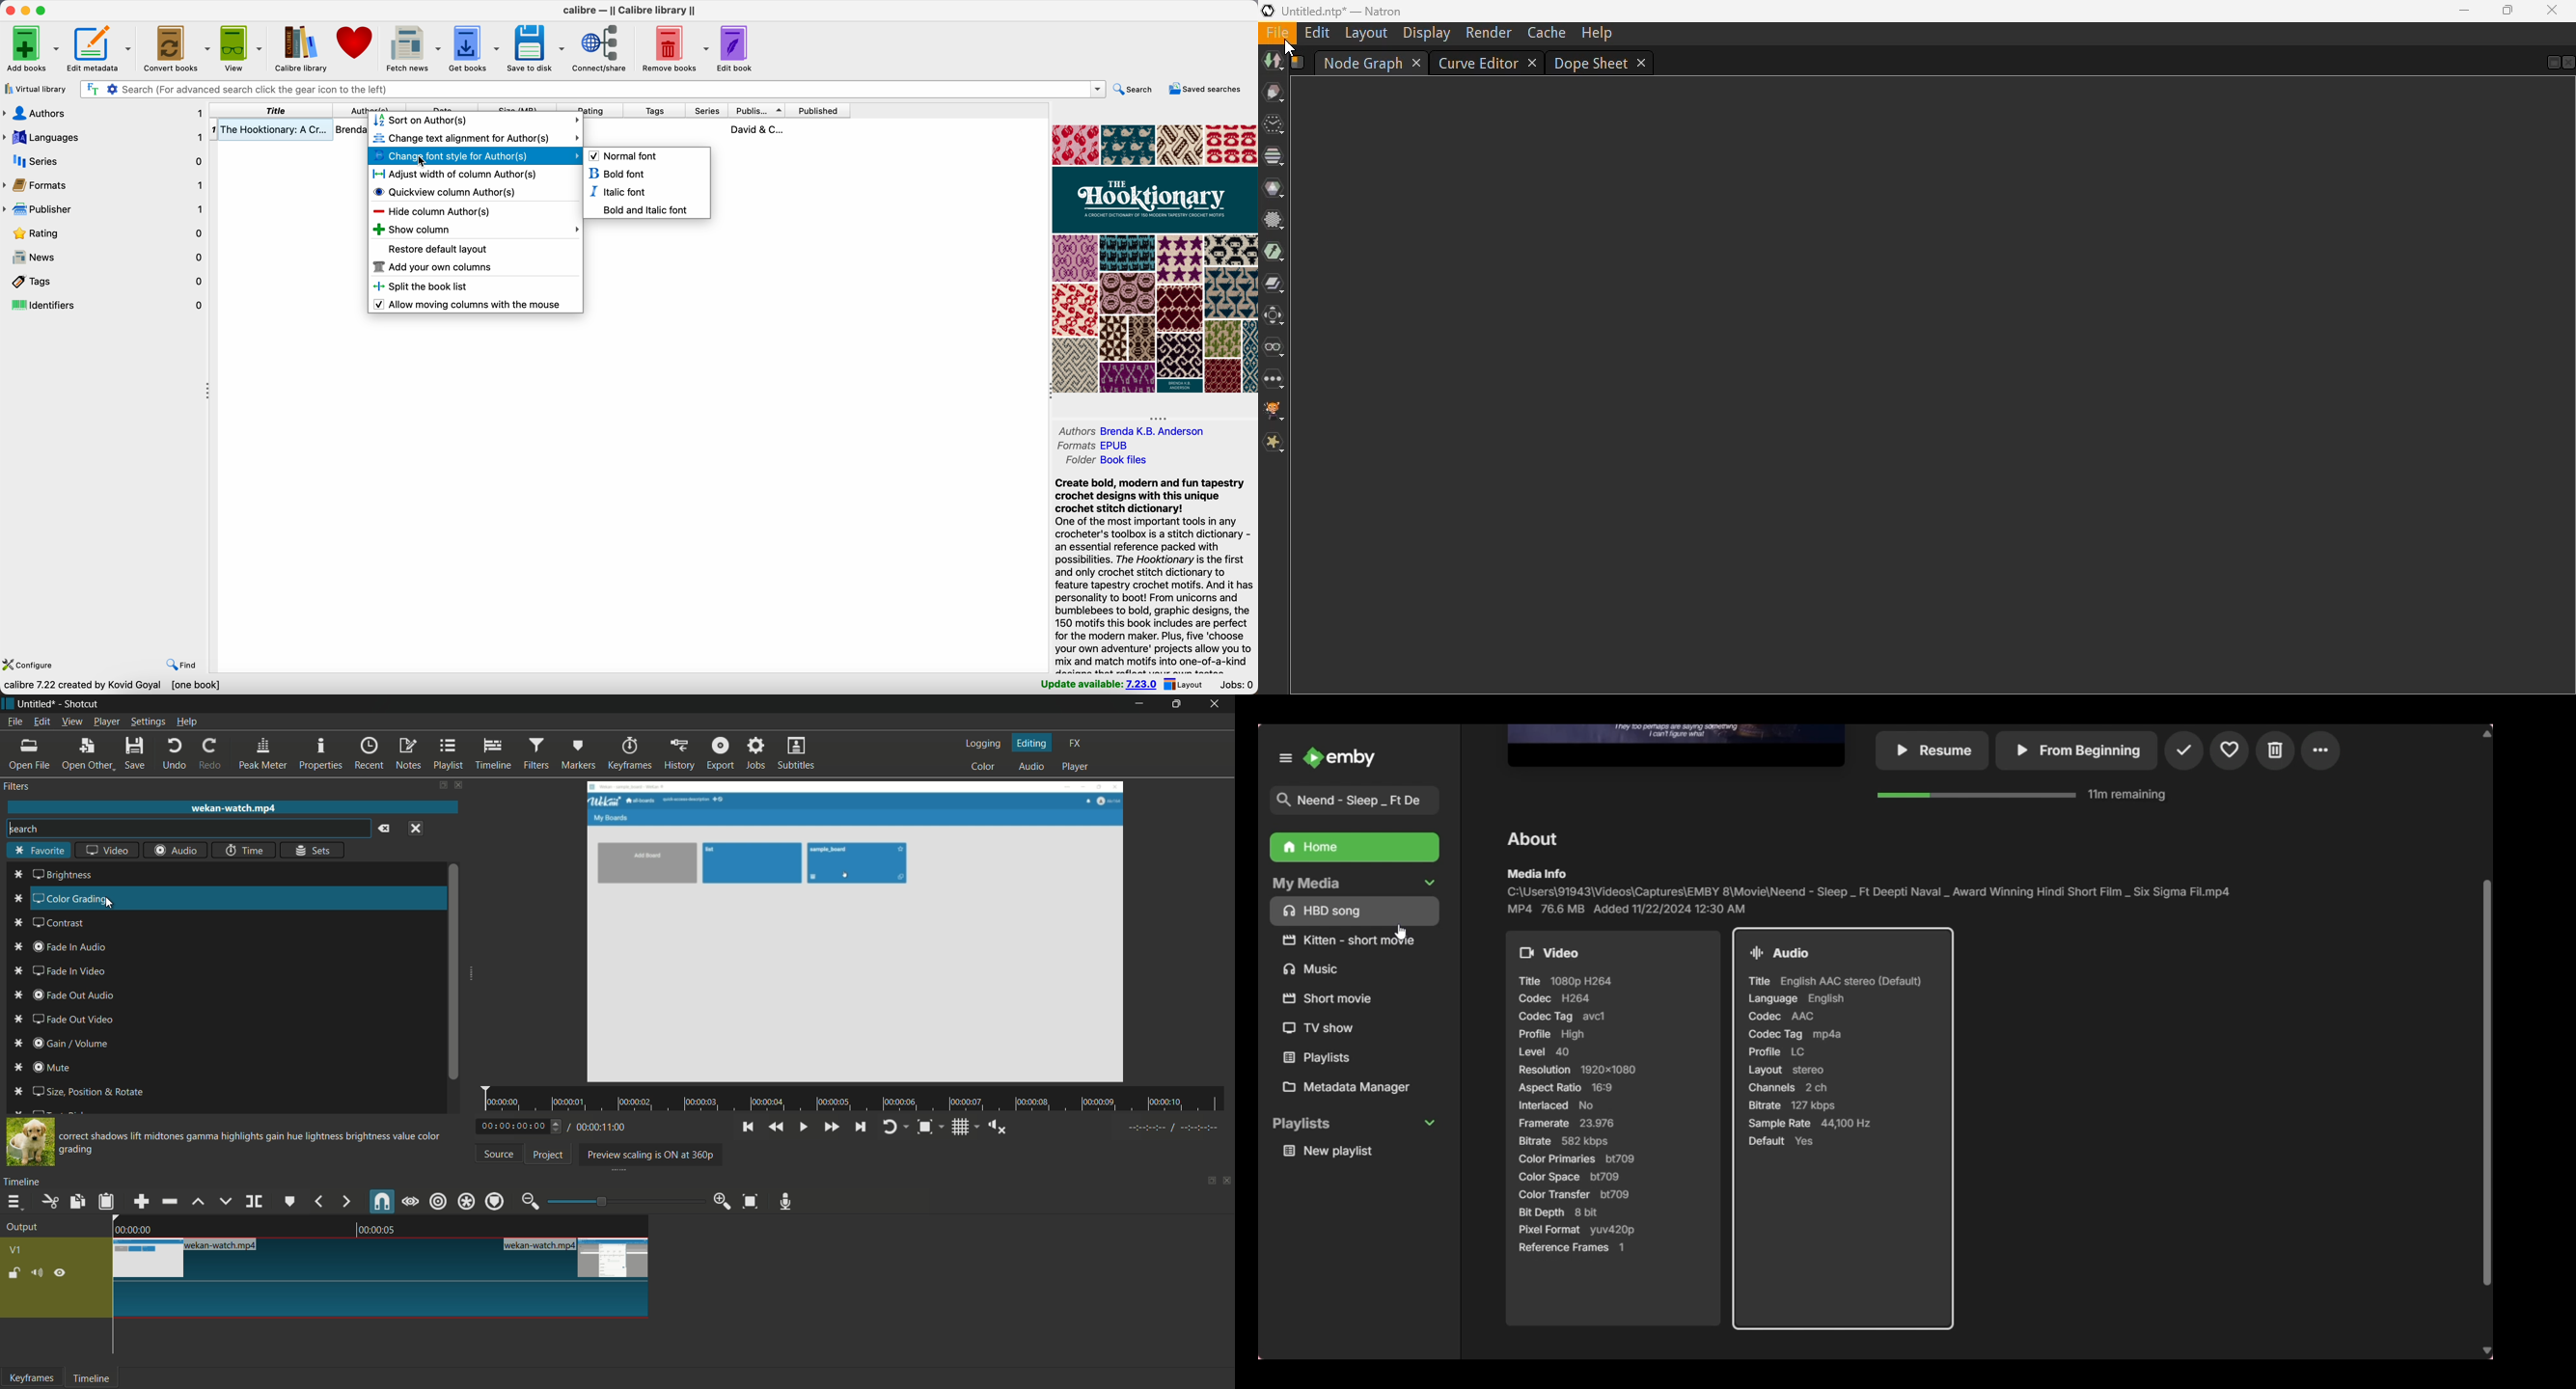 Image resolution: width=2576 pixels, height=1400 pixels. Describe the element at coordinates (458, 785) in the screenshot. I see `close filter` at that location.